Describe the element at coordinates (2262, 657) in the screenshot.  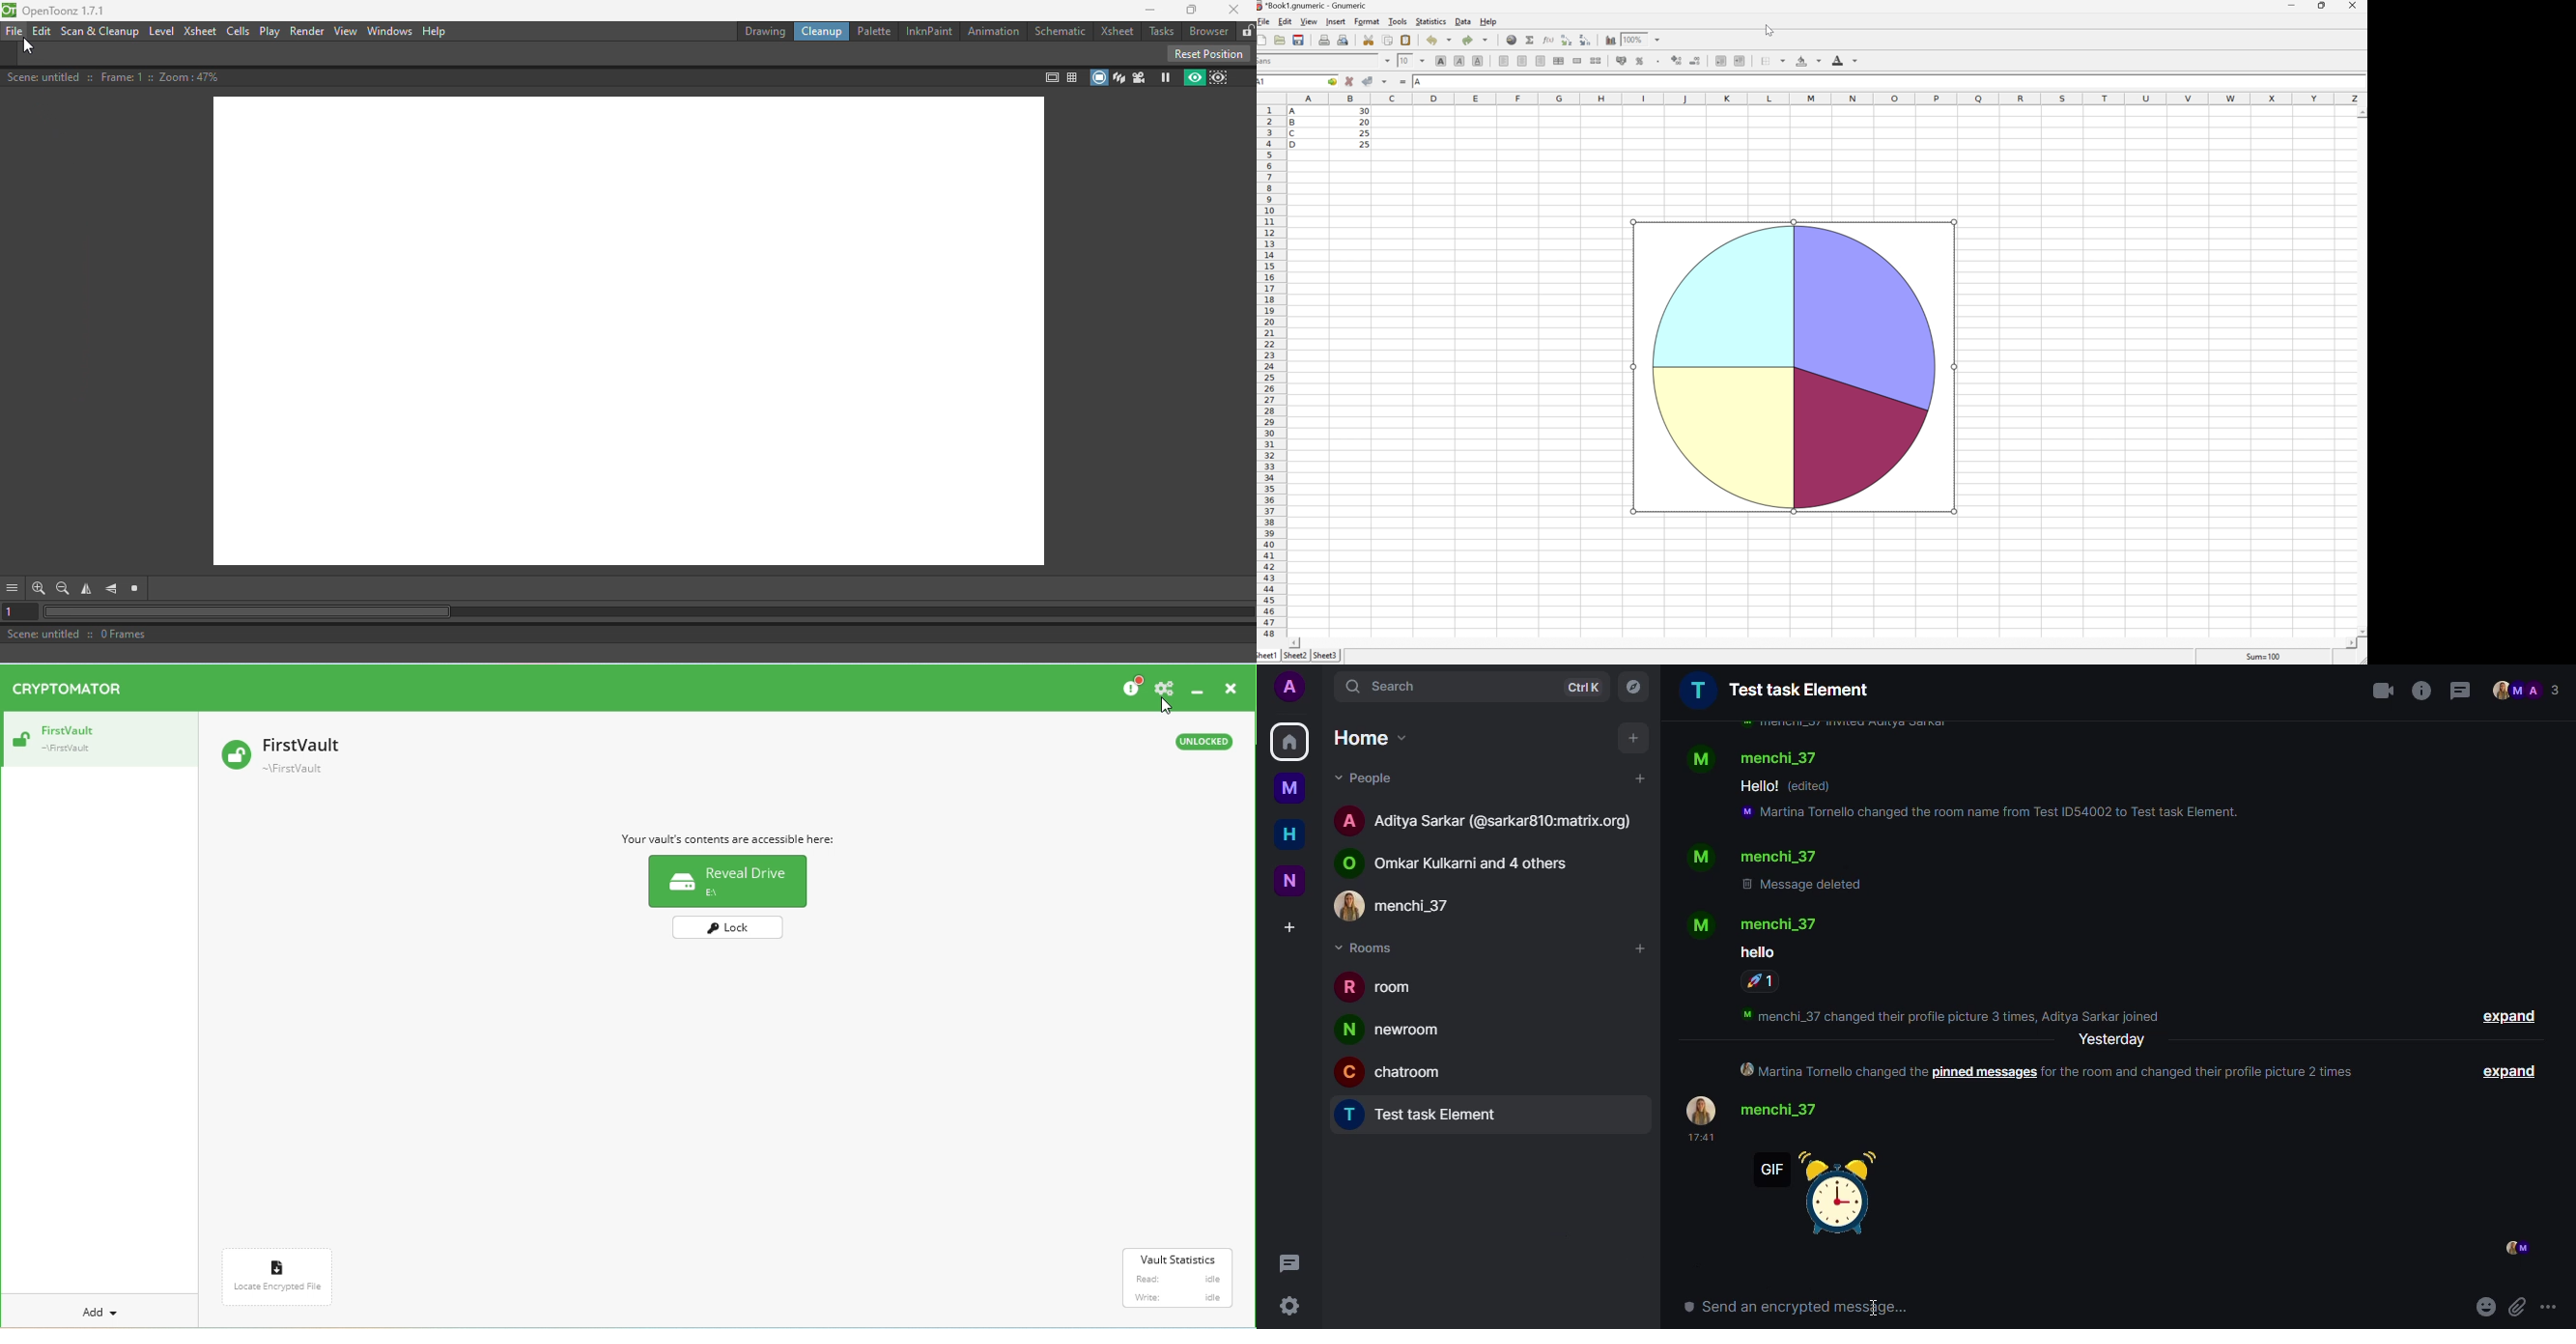
I see `Sum = 0` at that location.